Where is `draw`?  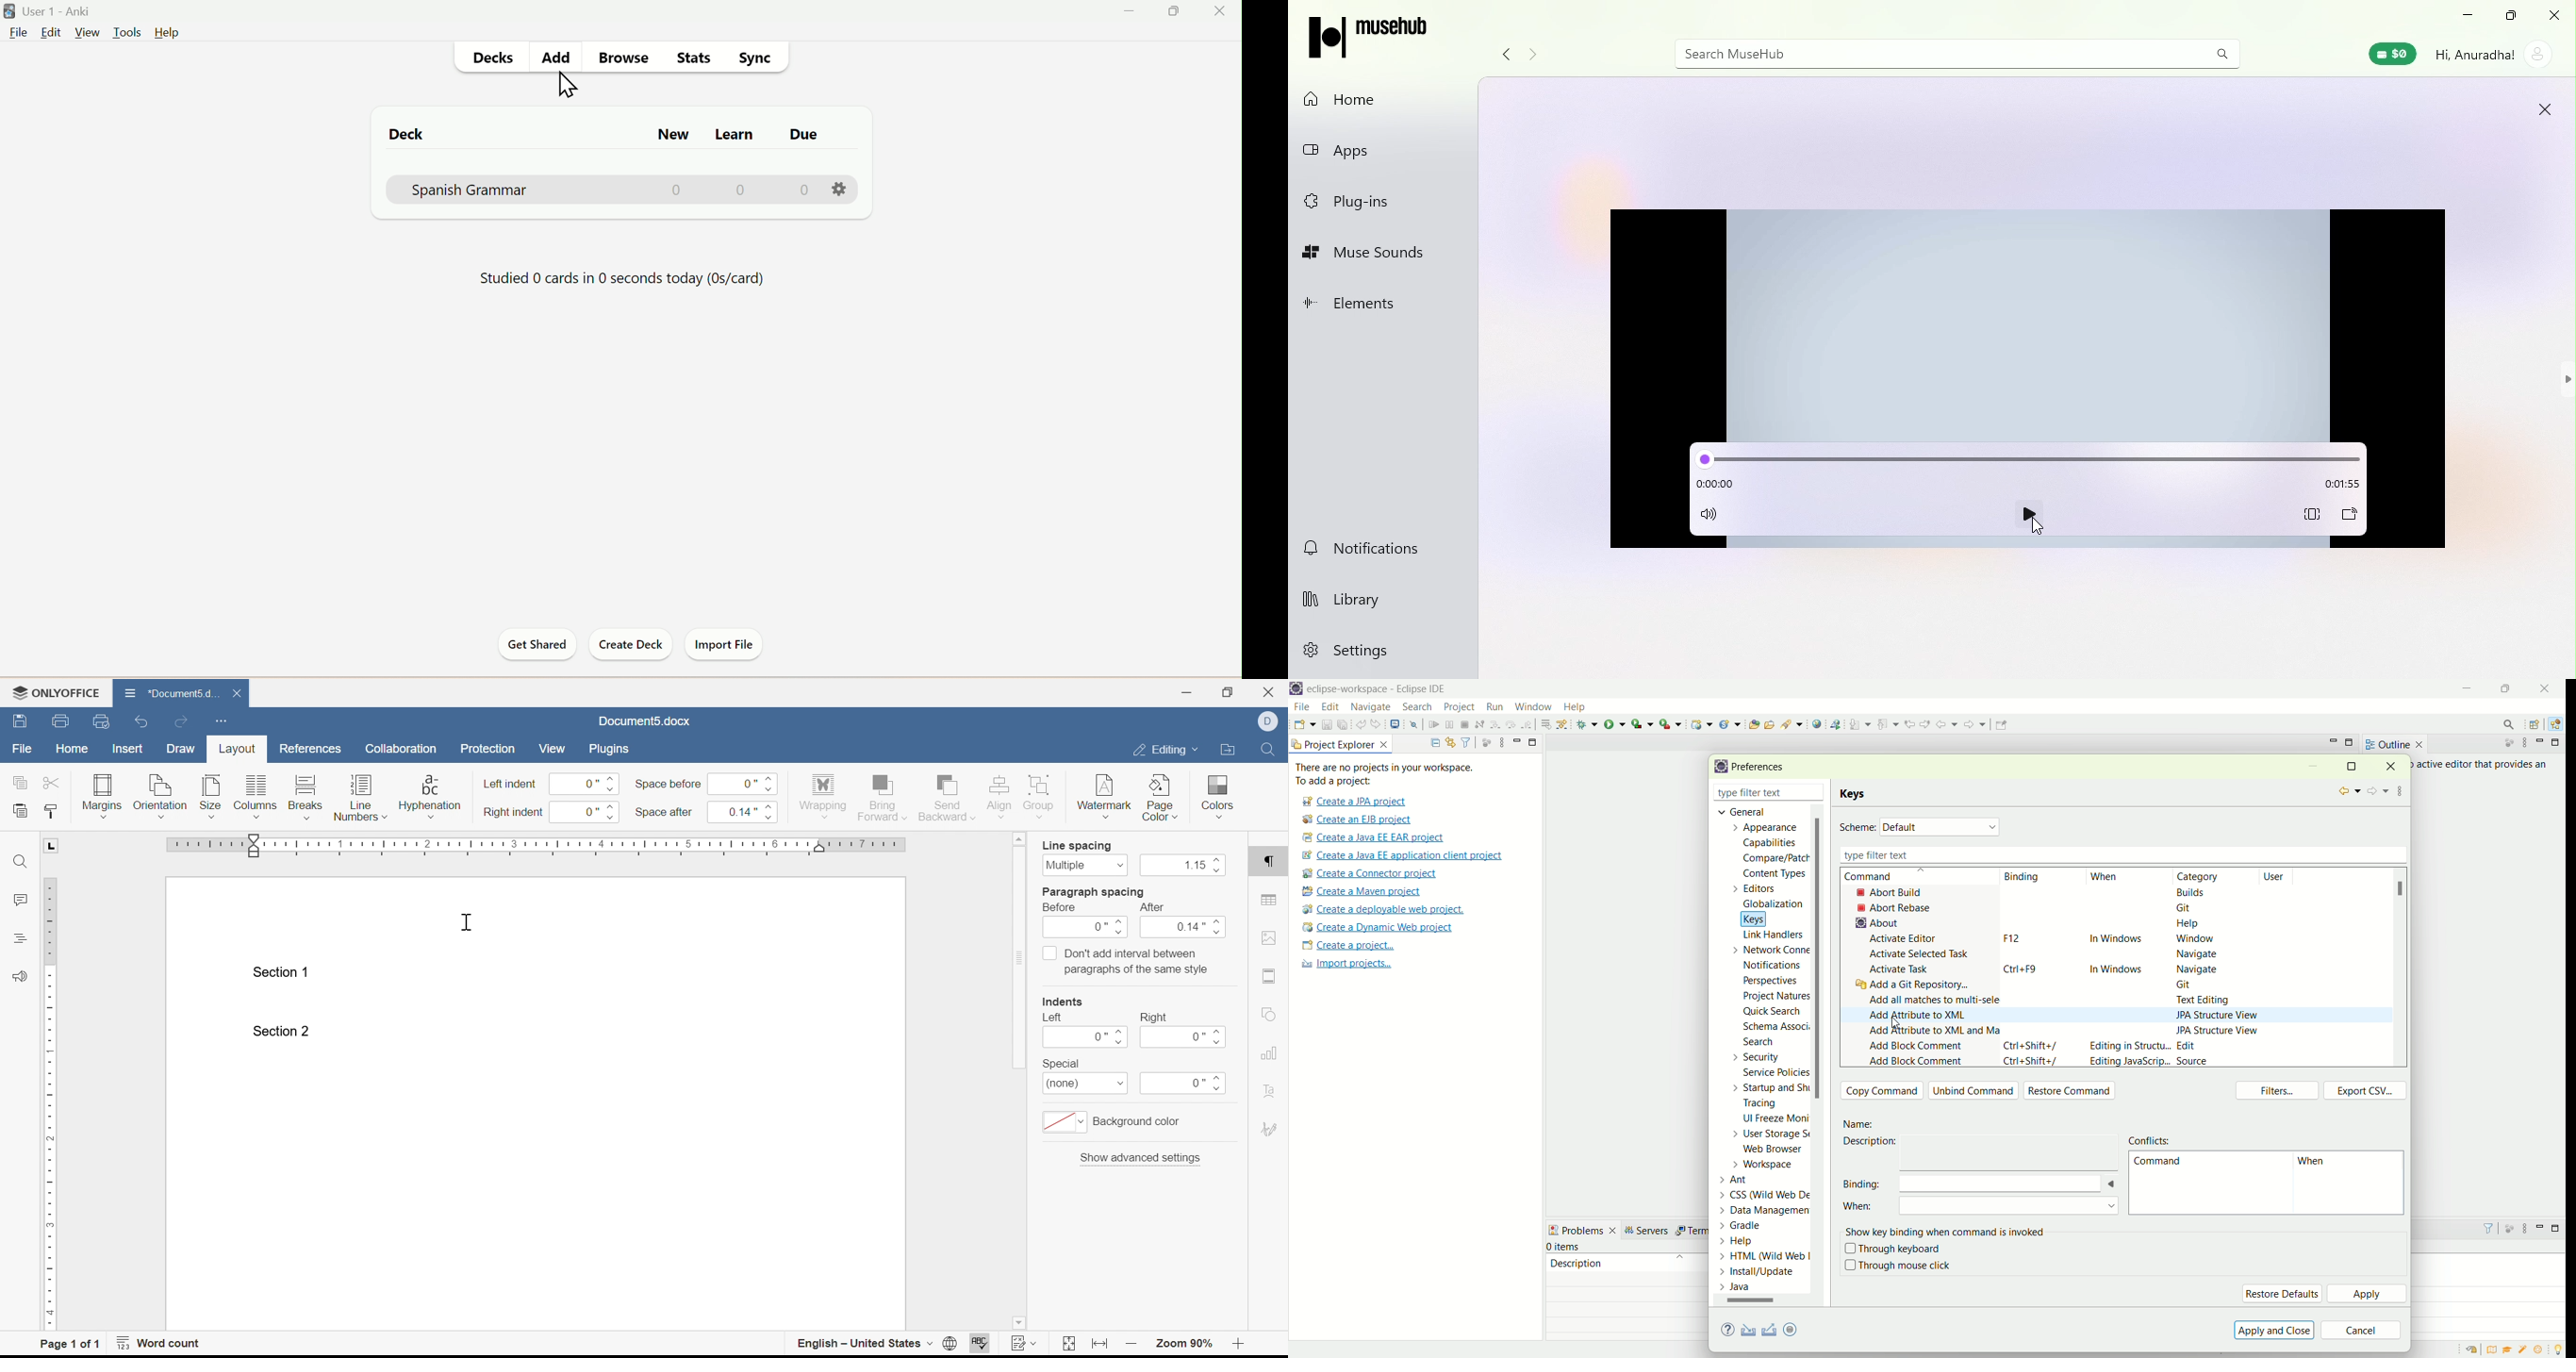 draw is located at coordinates (182, 748).